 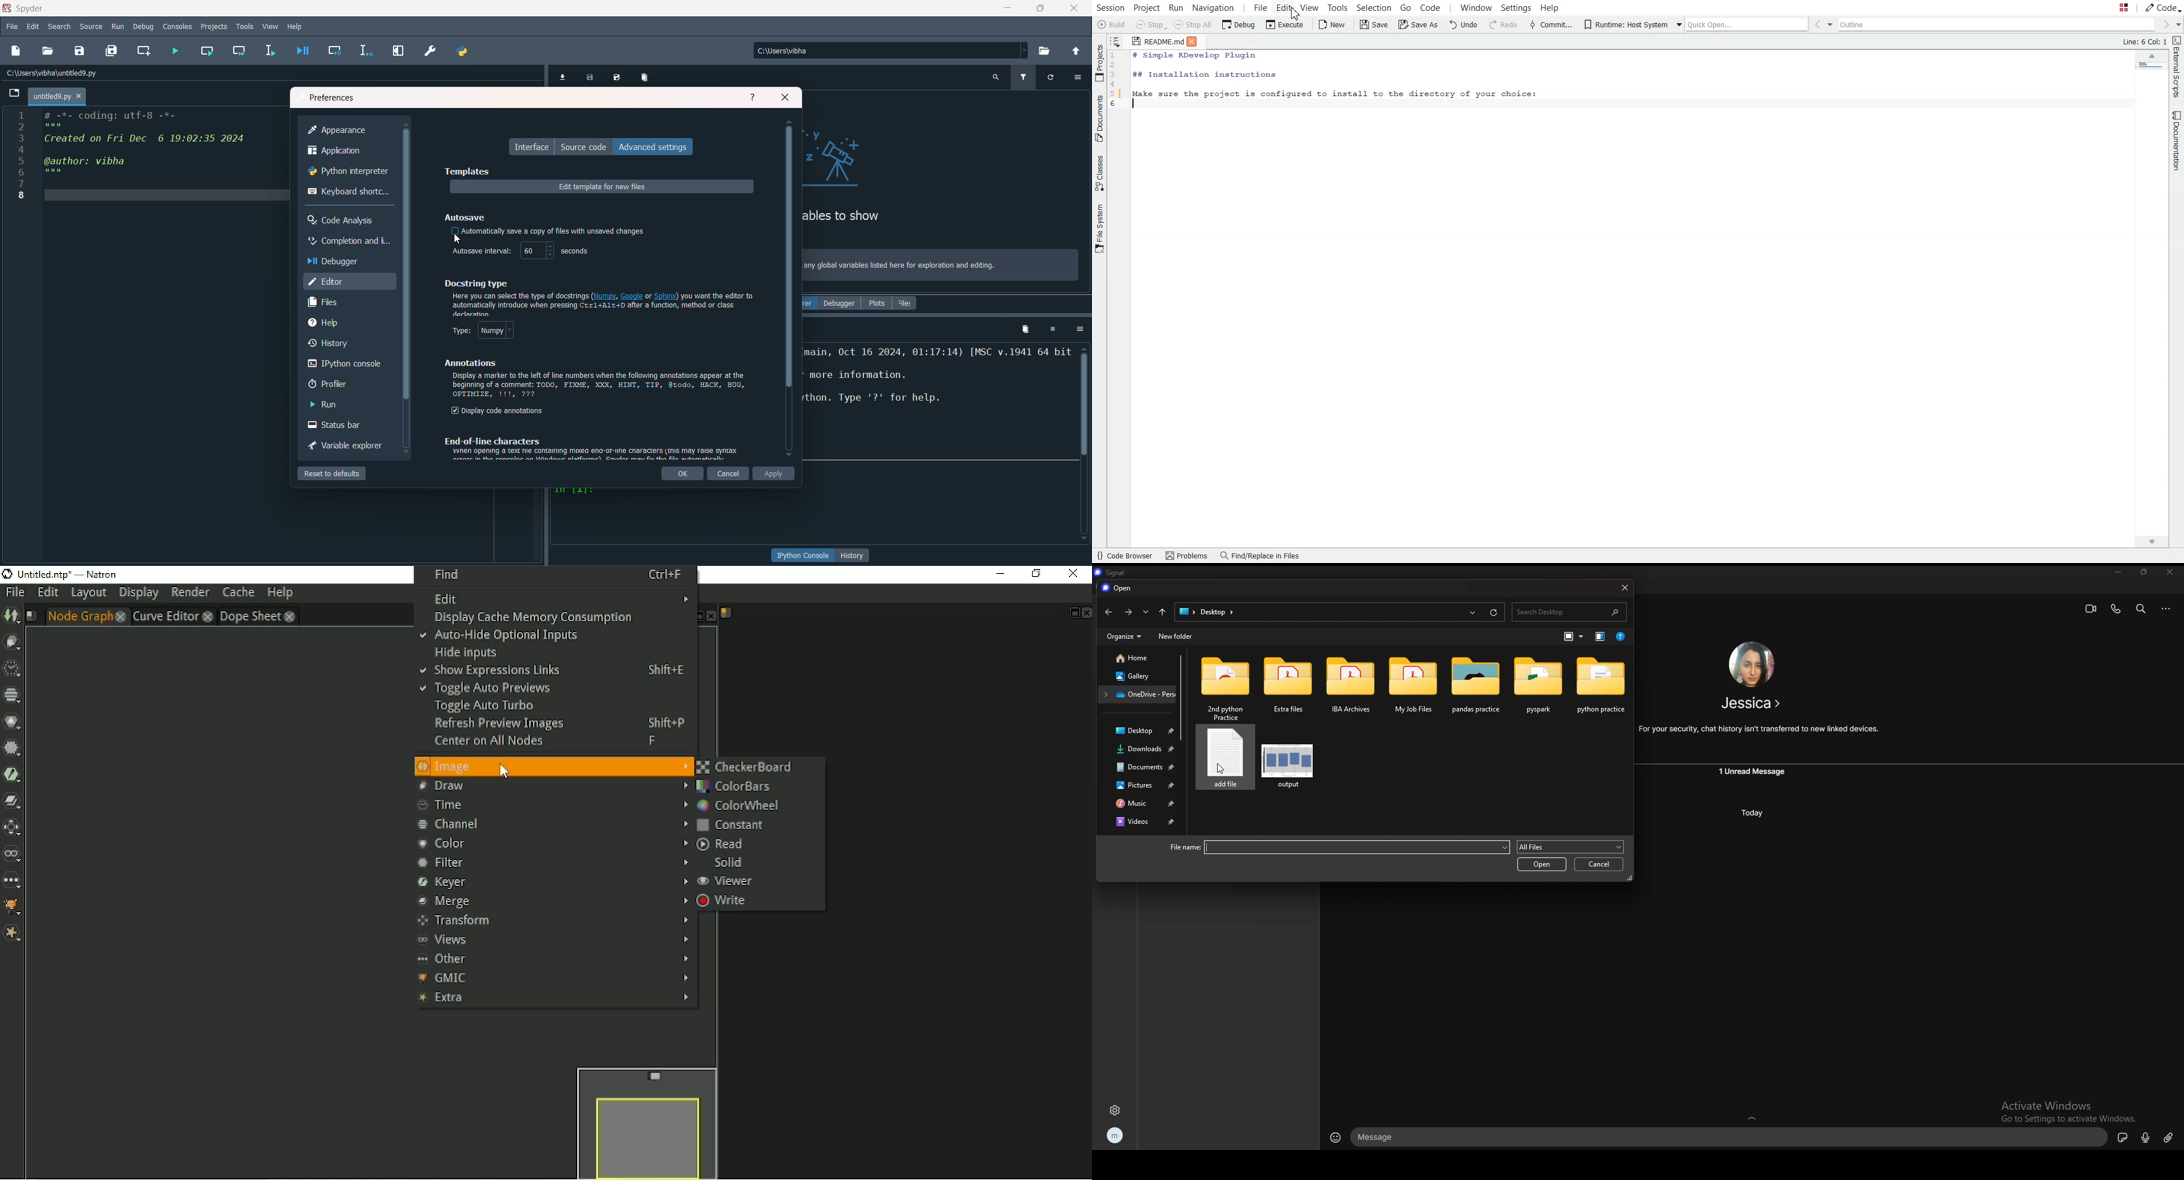 I want to click on recent, so click(x=1145, y=612).